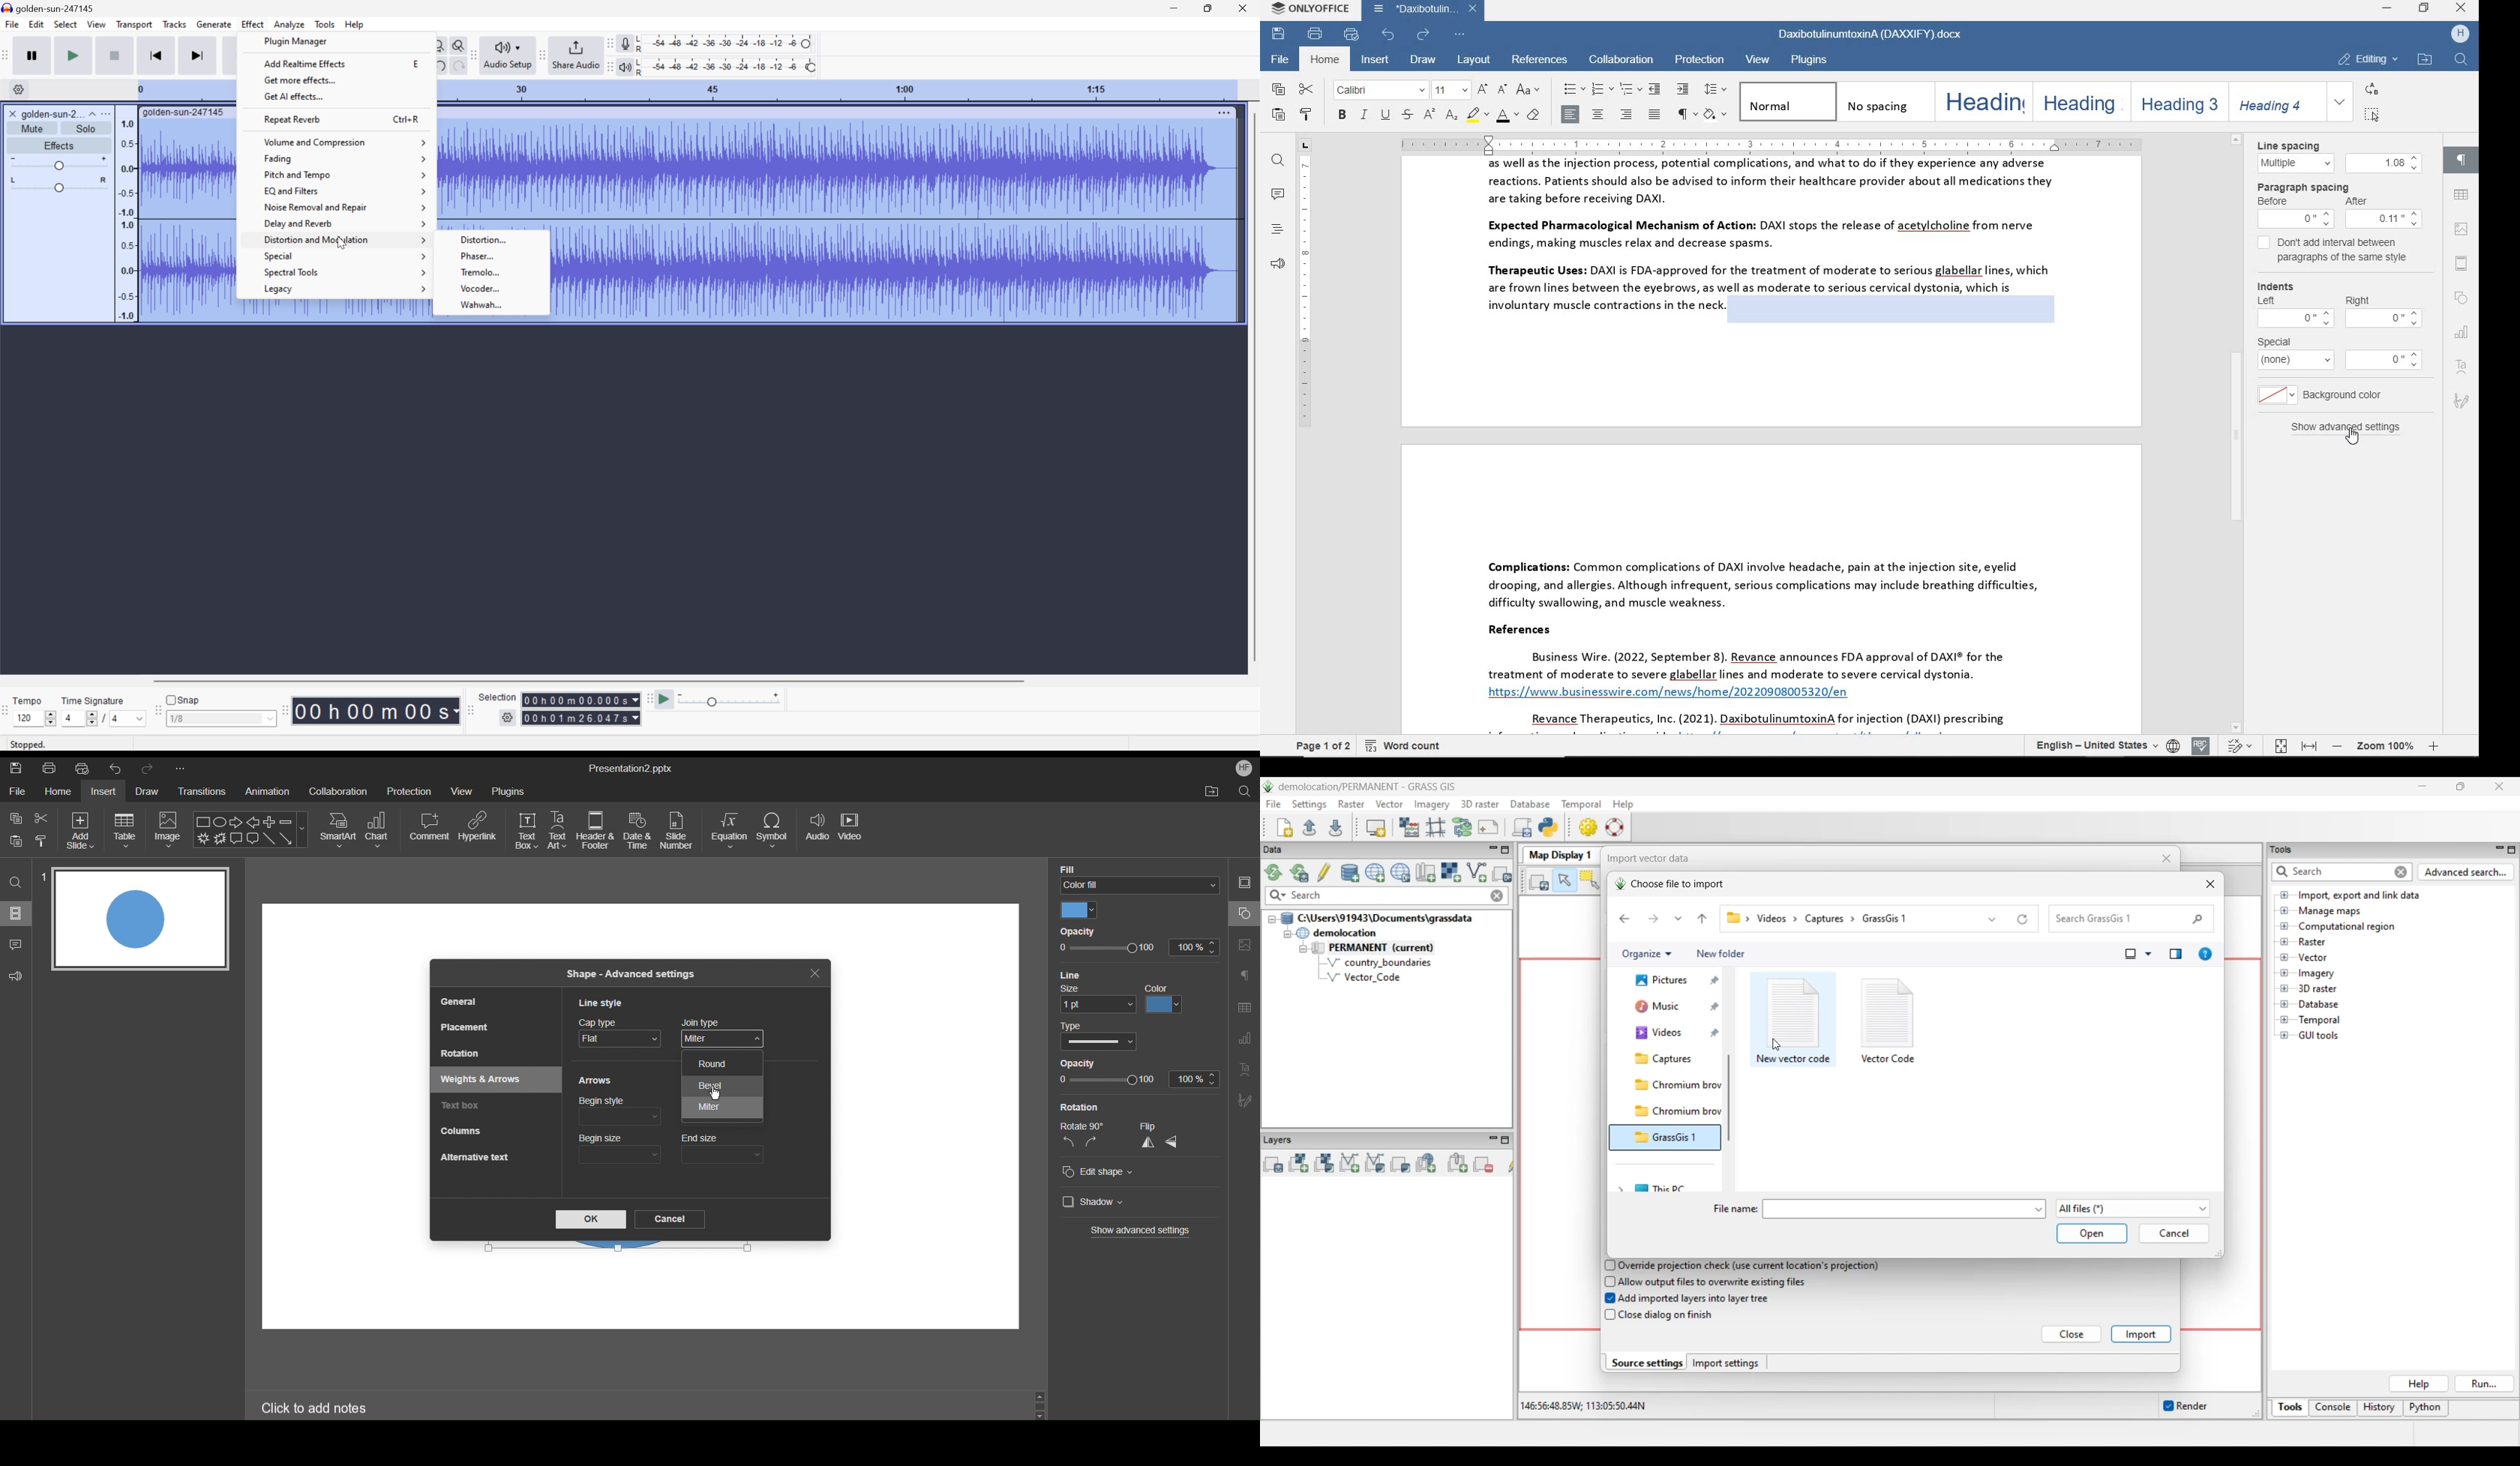  Describe the element at coordinates (526, 831) in the screenshot. I see `Text Box` at that location.